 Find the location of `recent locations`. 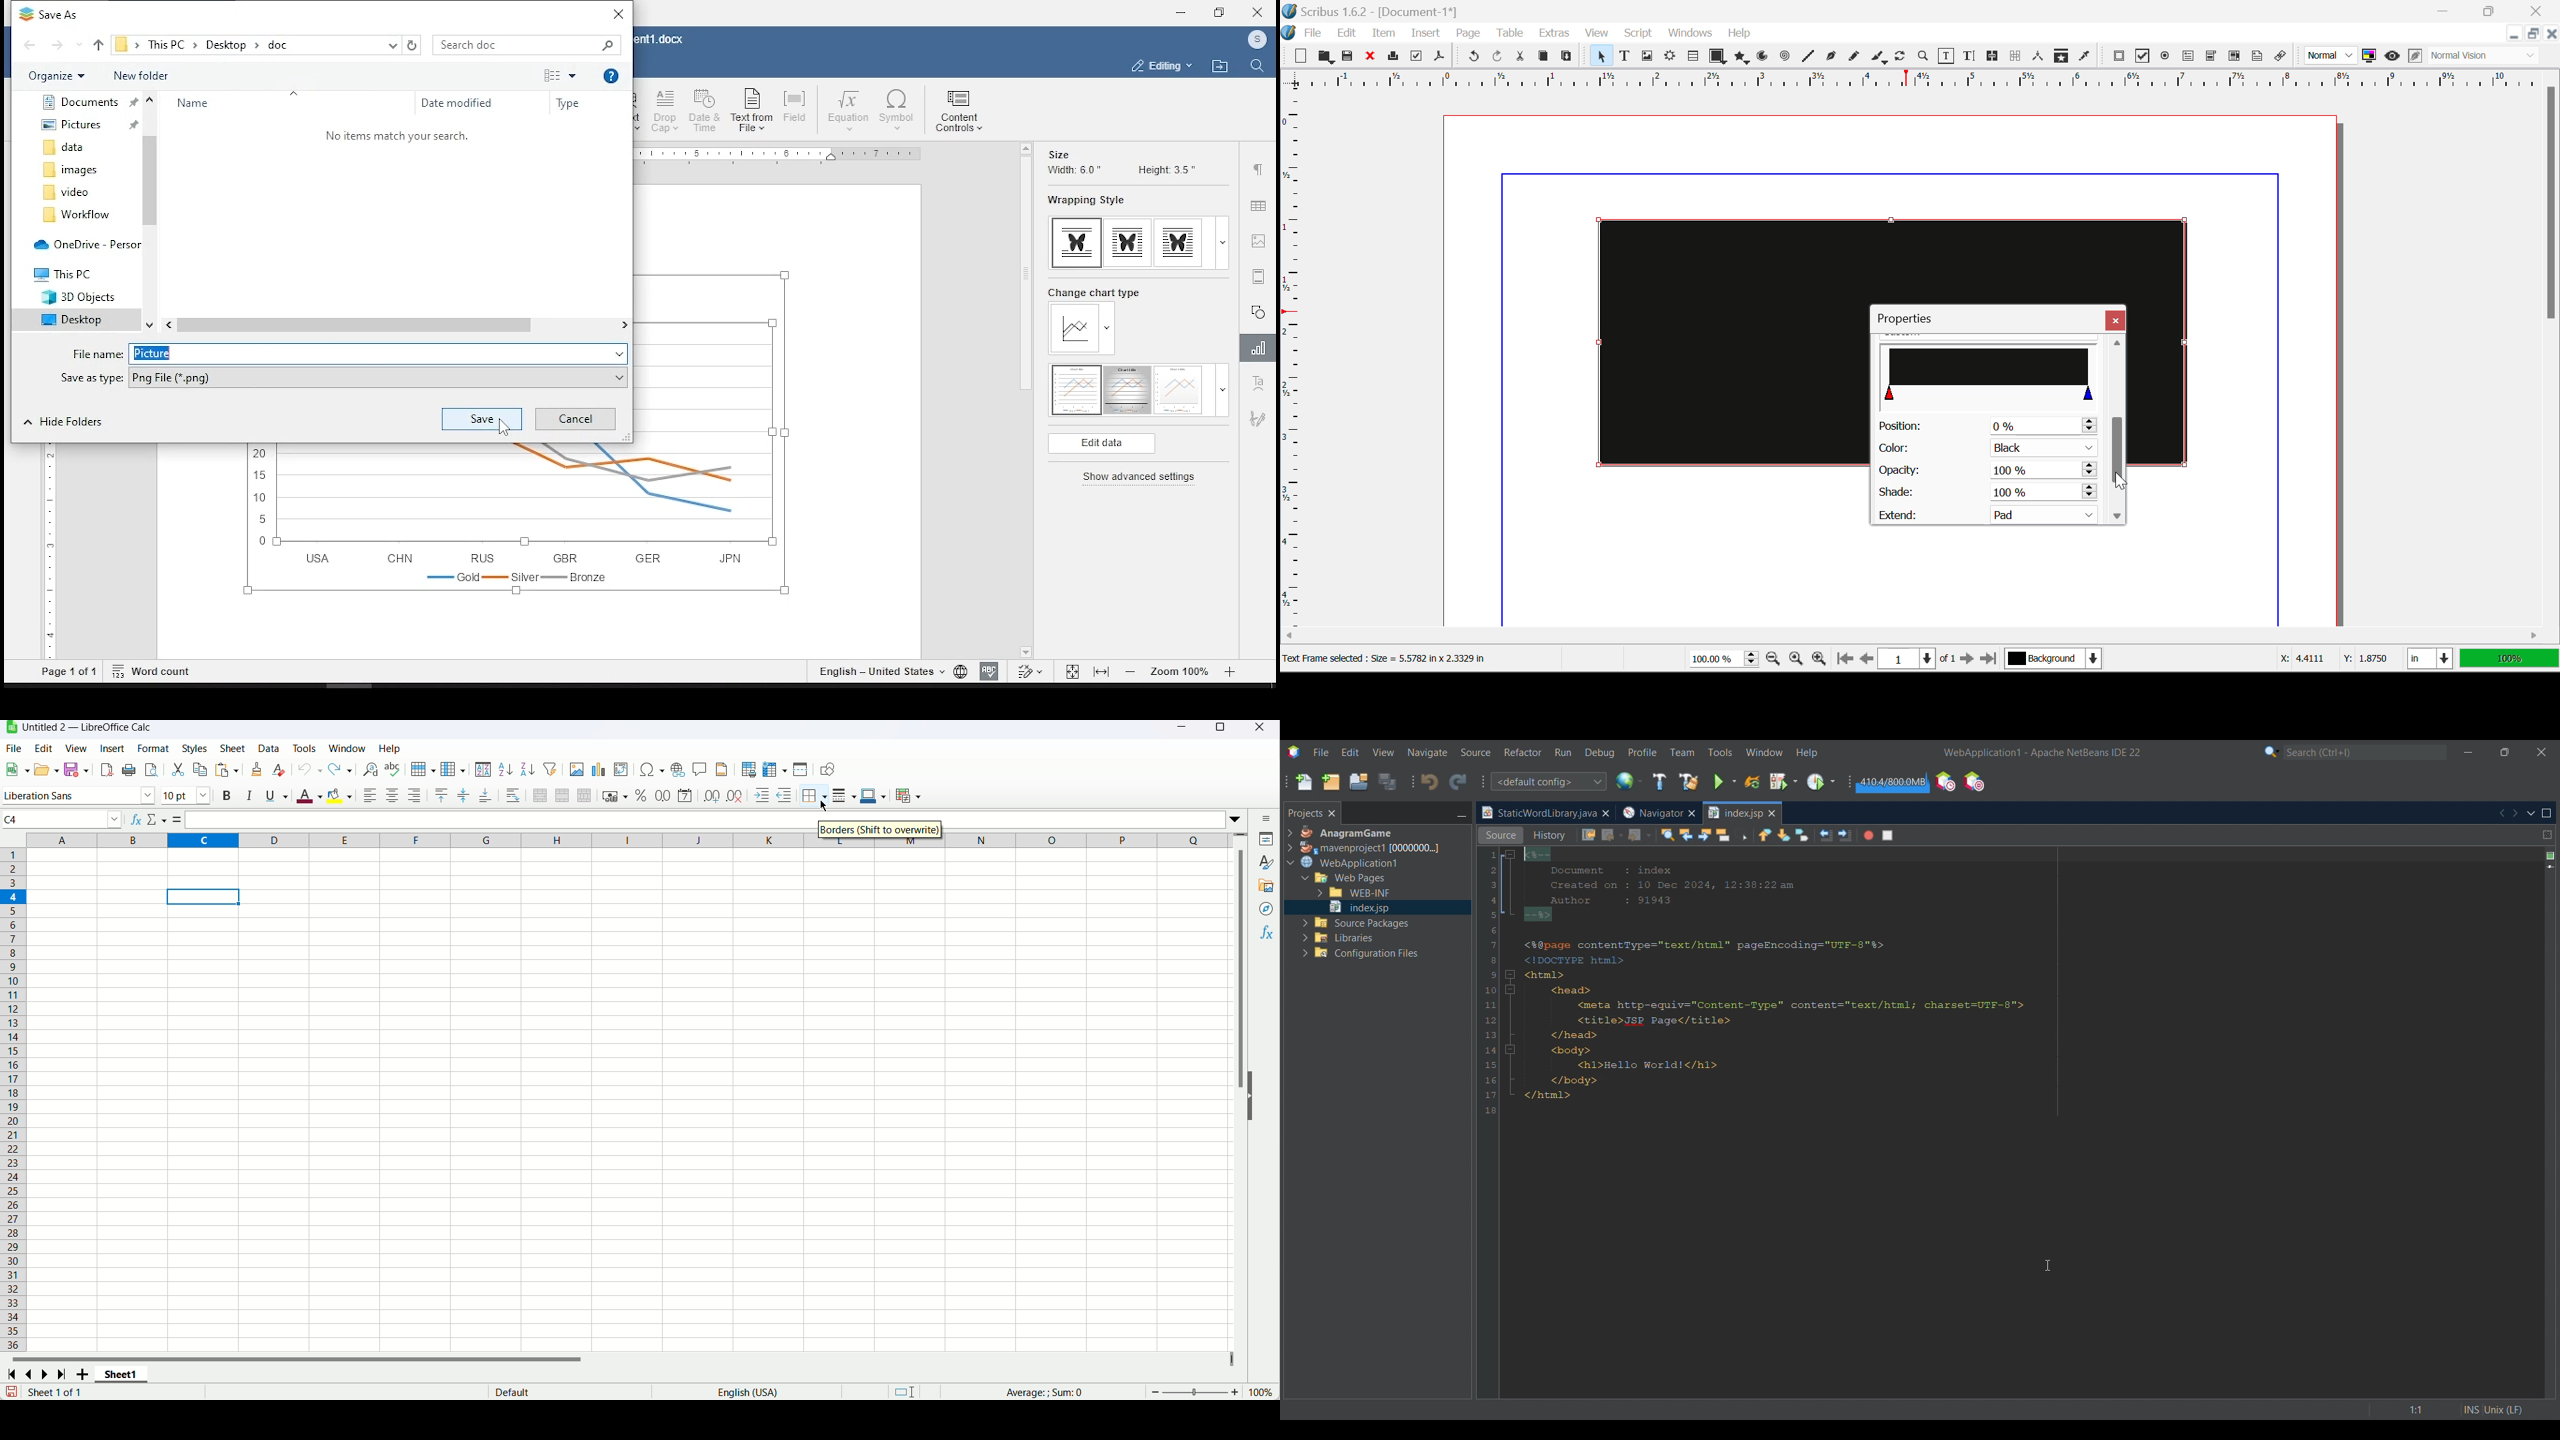

recent locations is located at coordinates (392, 45).